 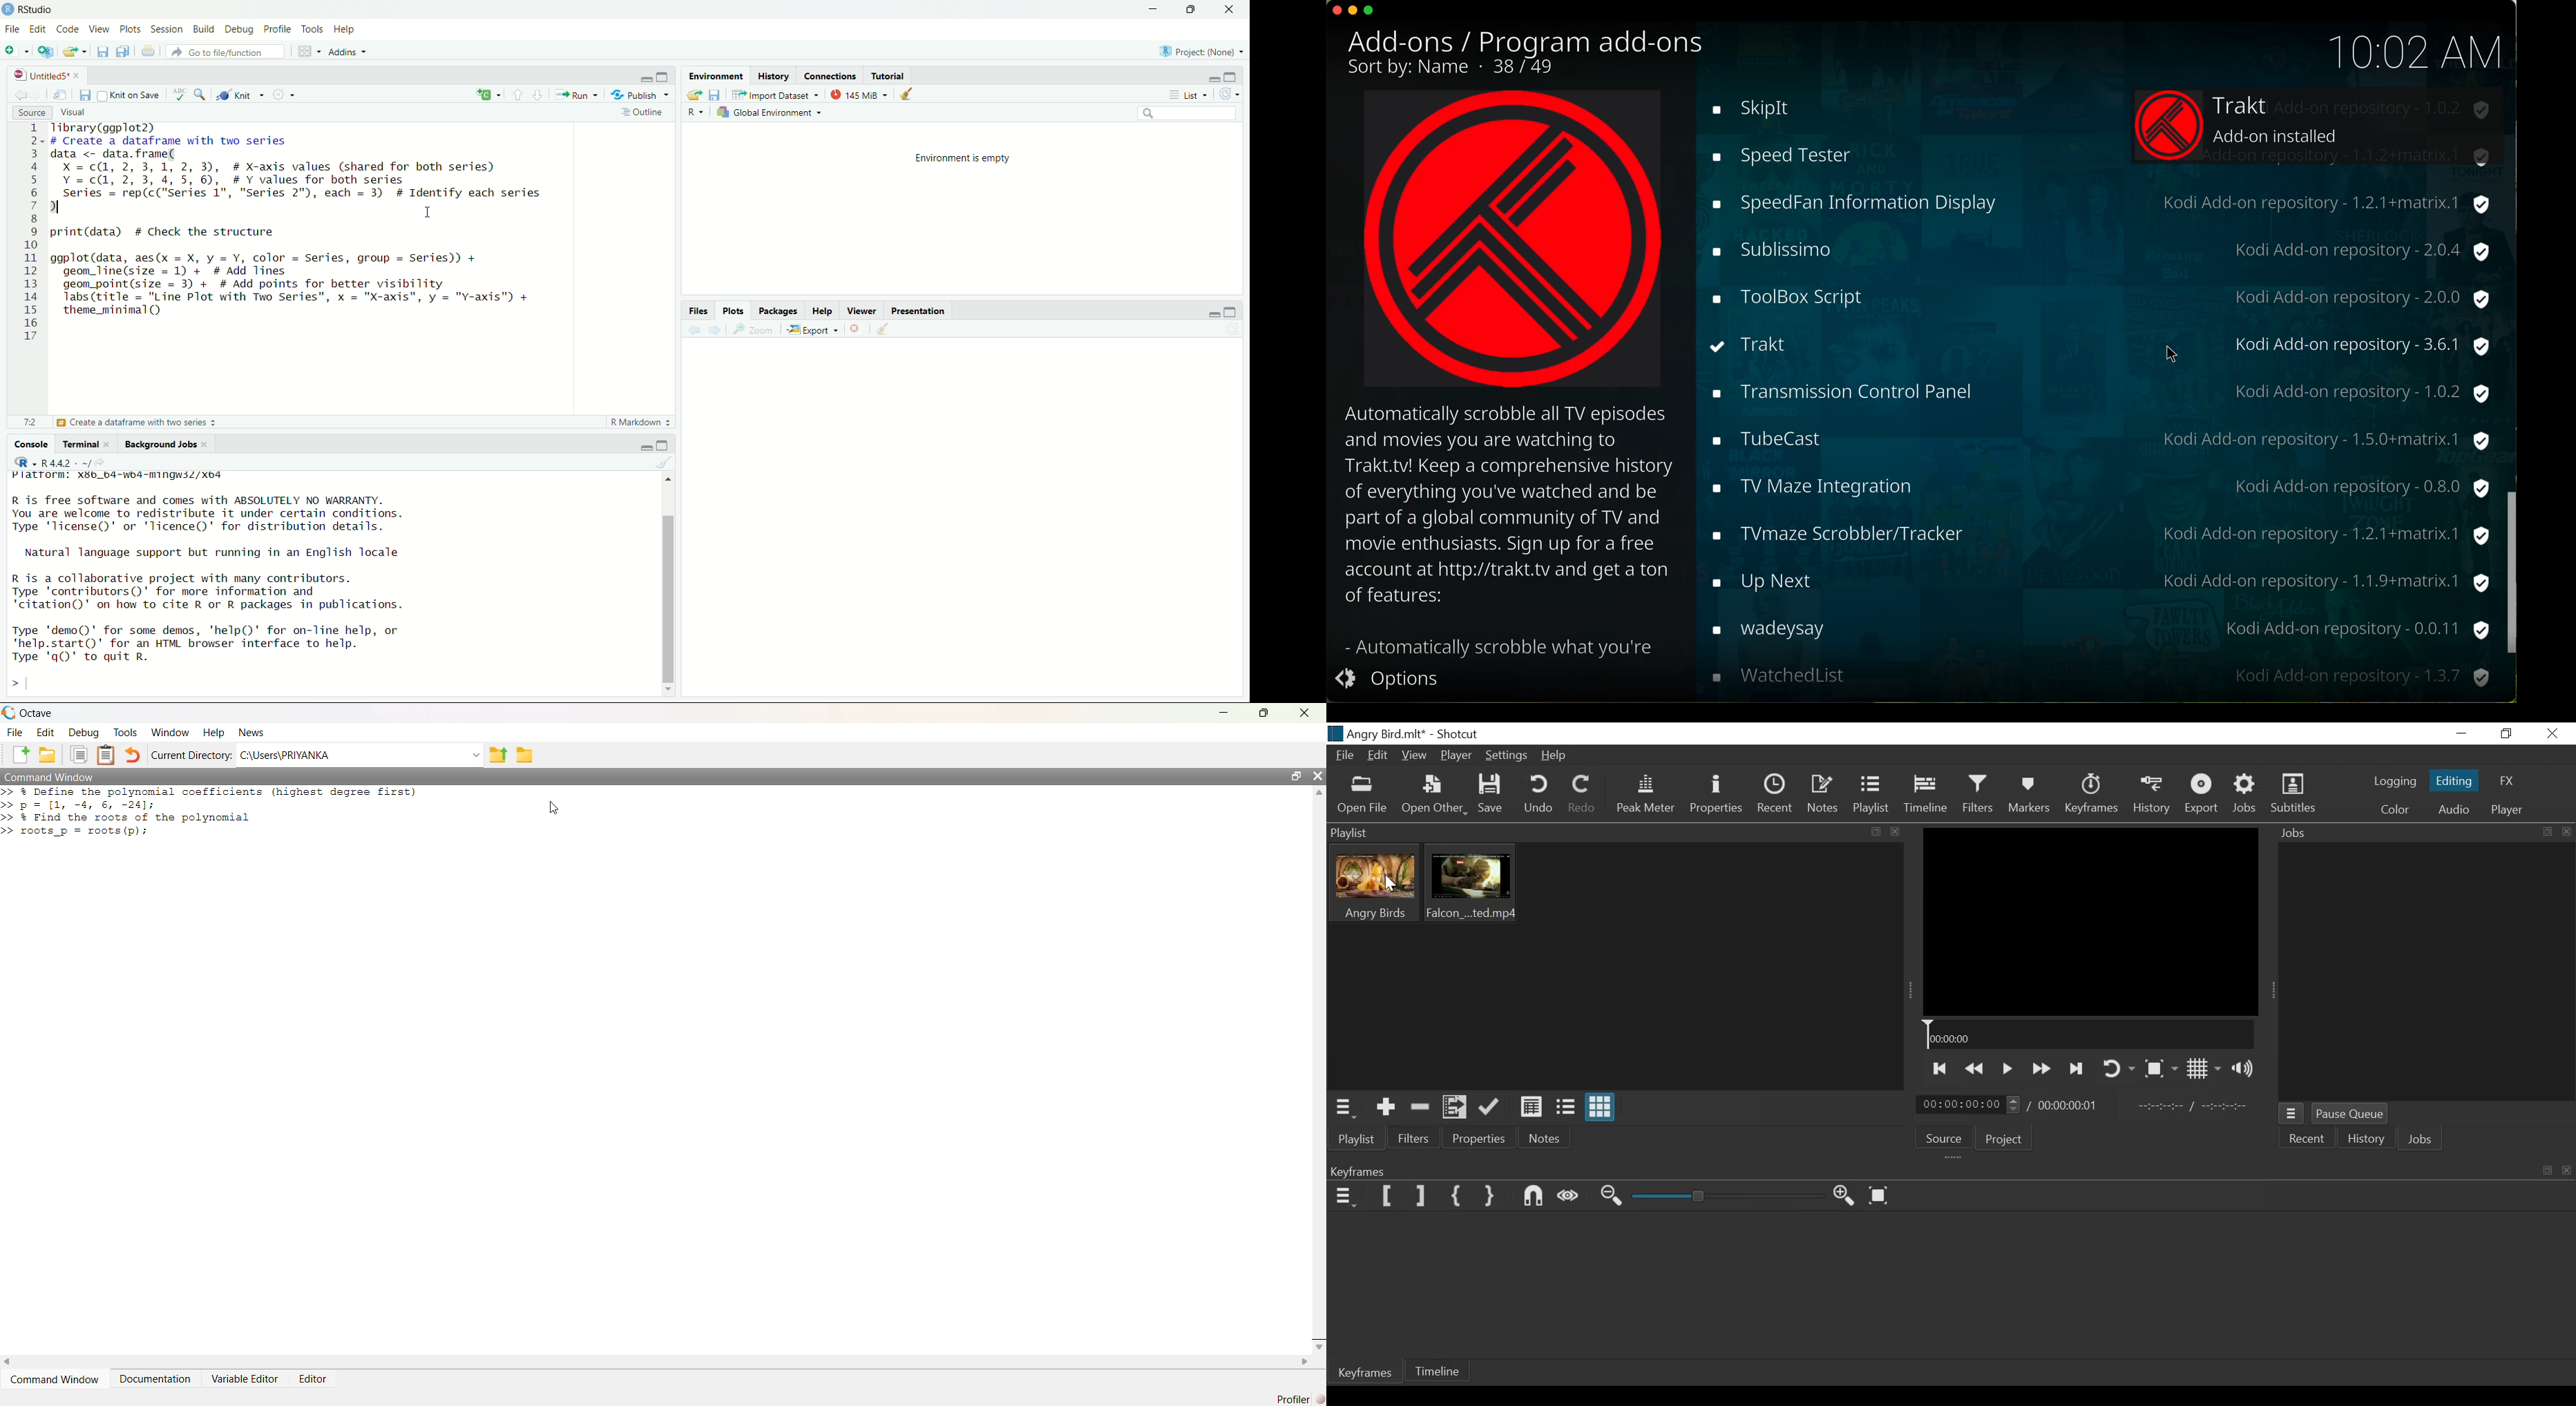 I want to click on FX, so click(x=2509, y=779).